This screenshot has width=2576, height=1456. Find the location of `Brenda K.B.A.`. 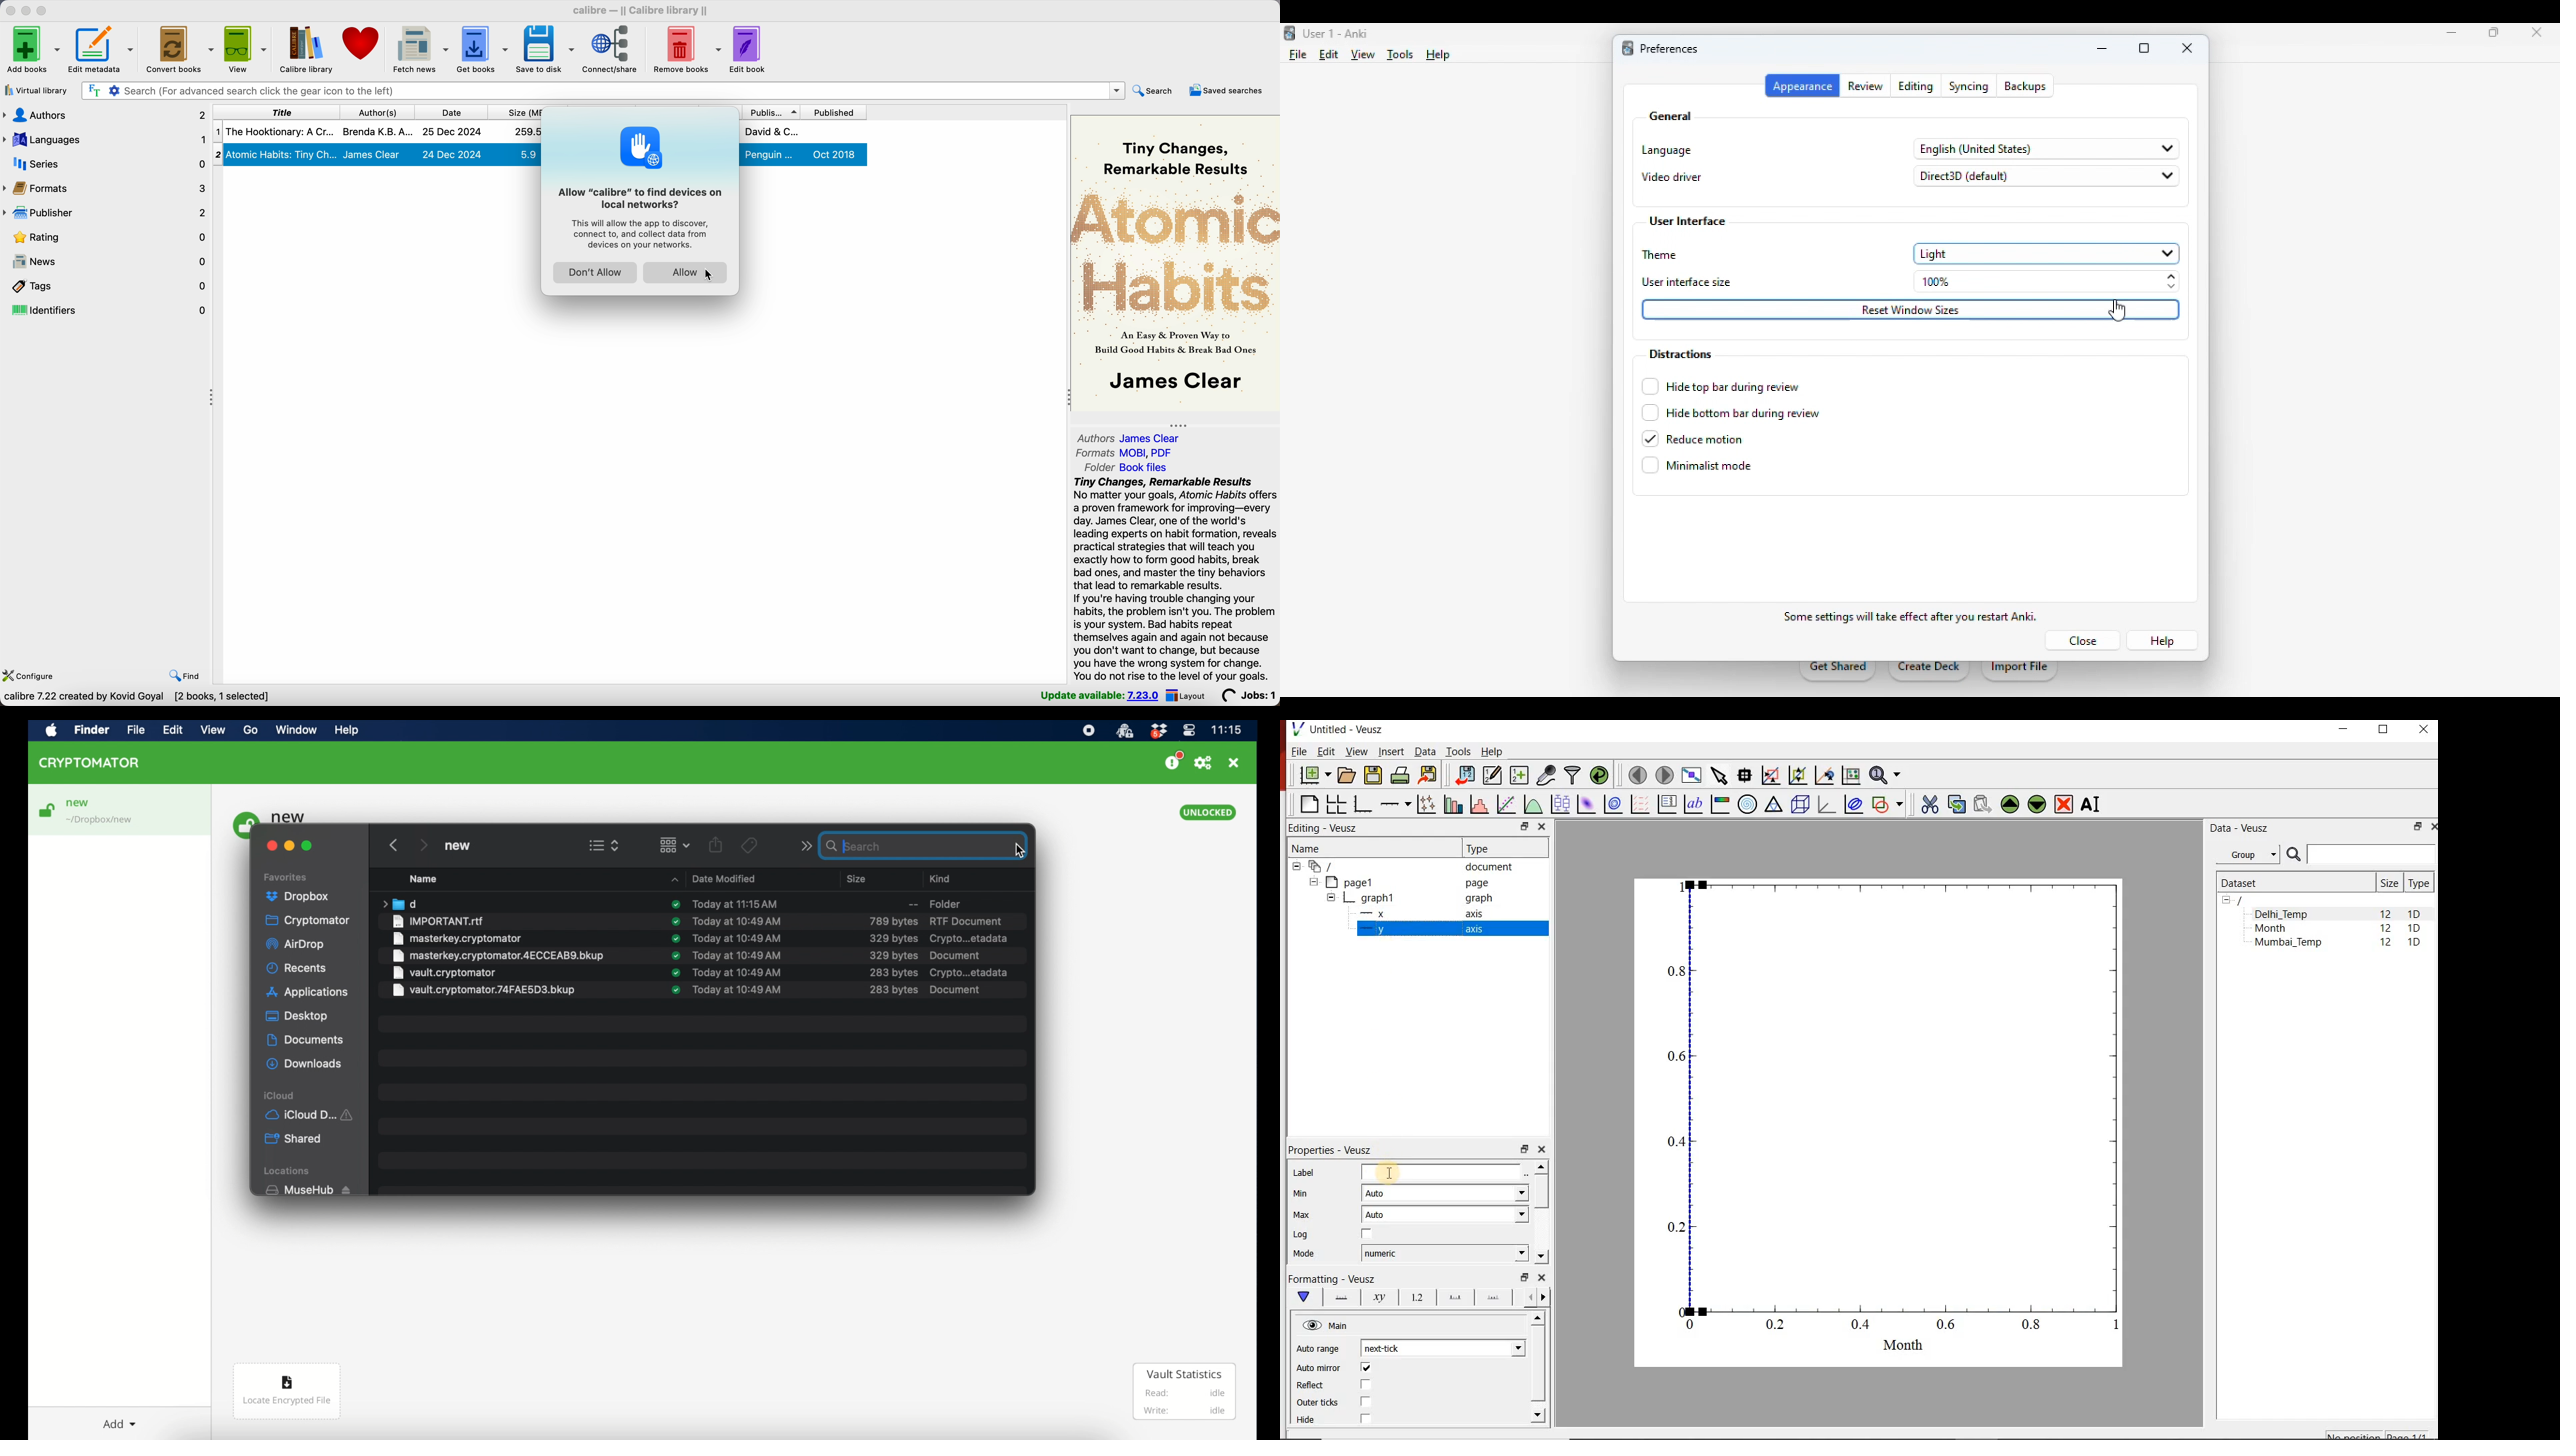

Brenda K.B.A. is located at coordinates (378, 131).